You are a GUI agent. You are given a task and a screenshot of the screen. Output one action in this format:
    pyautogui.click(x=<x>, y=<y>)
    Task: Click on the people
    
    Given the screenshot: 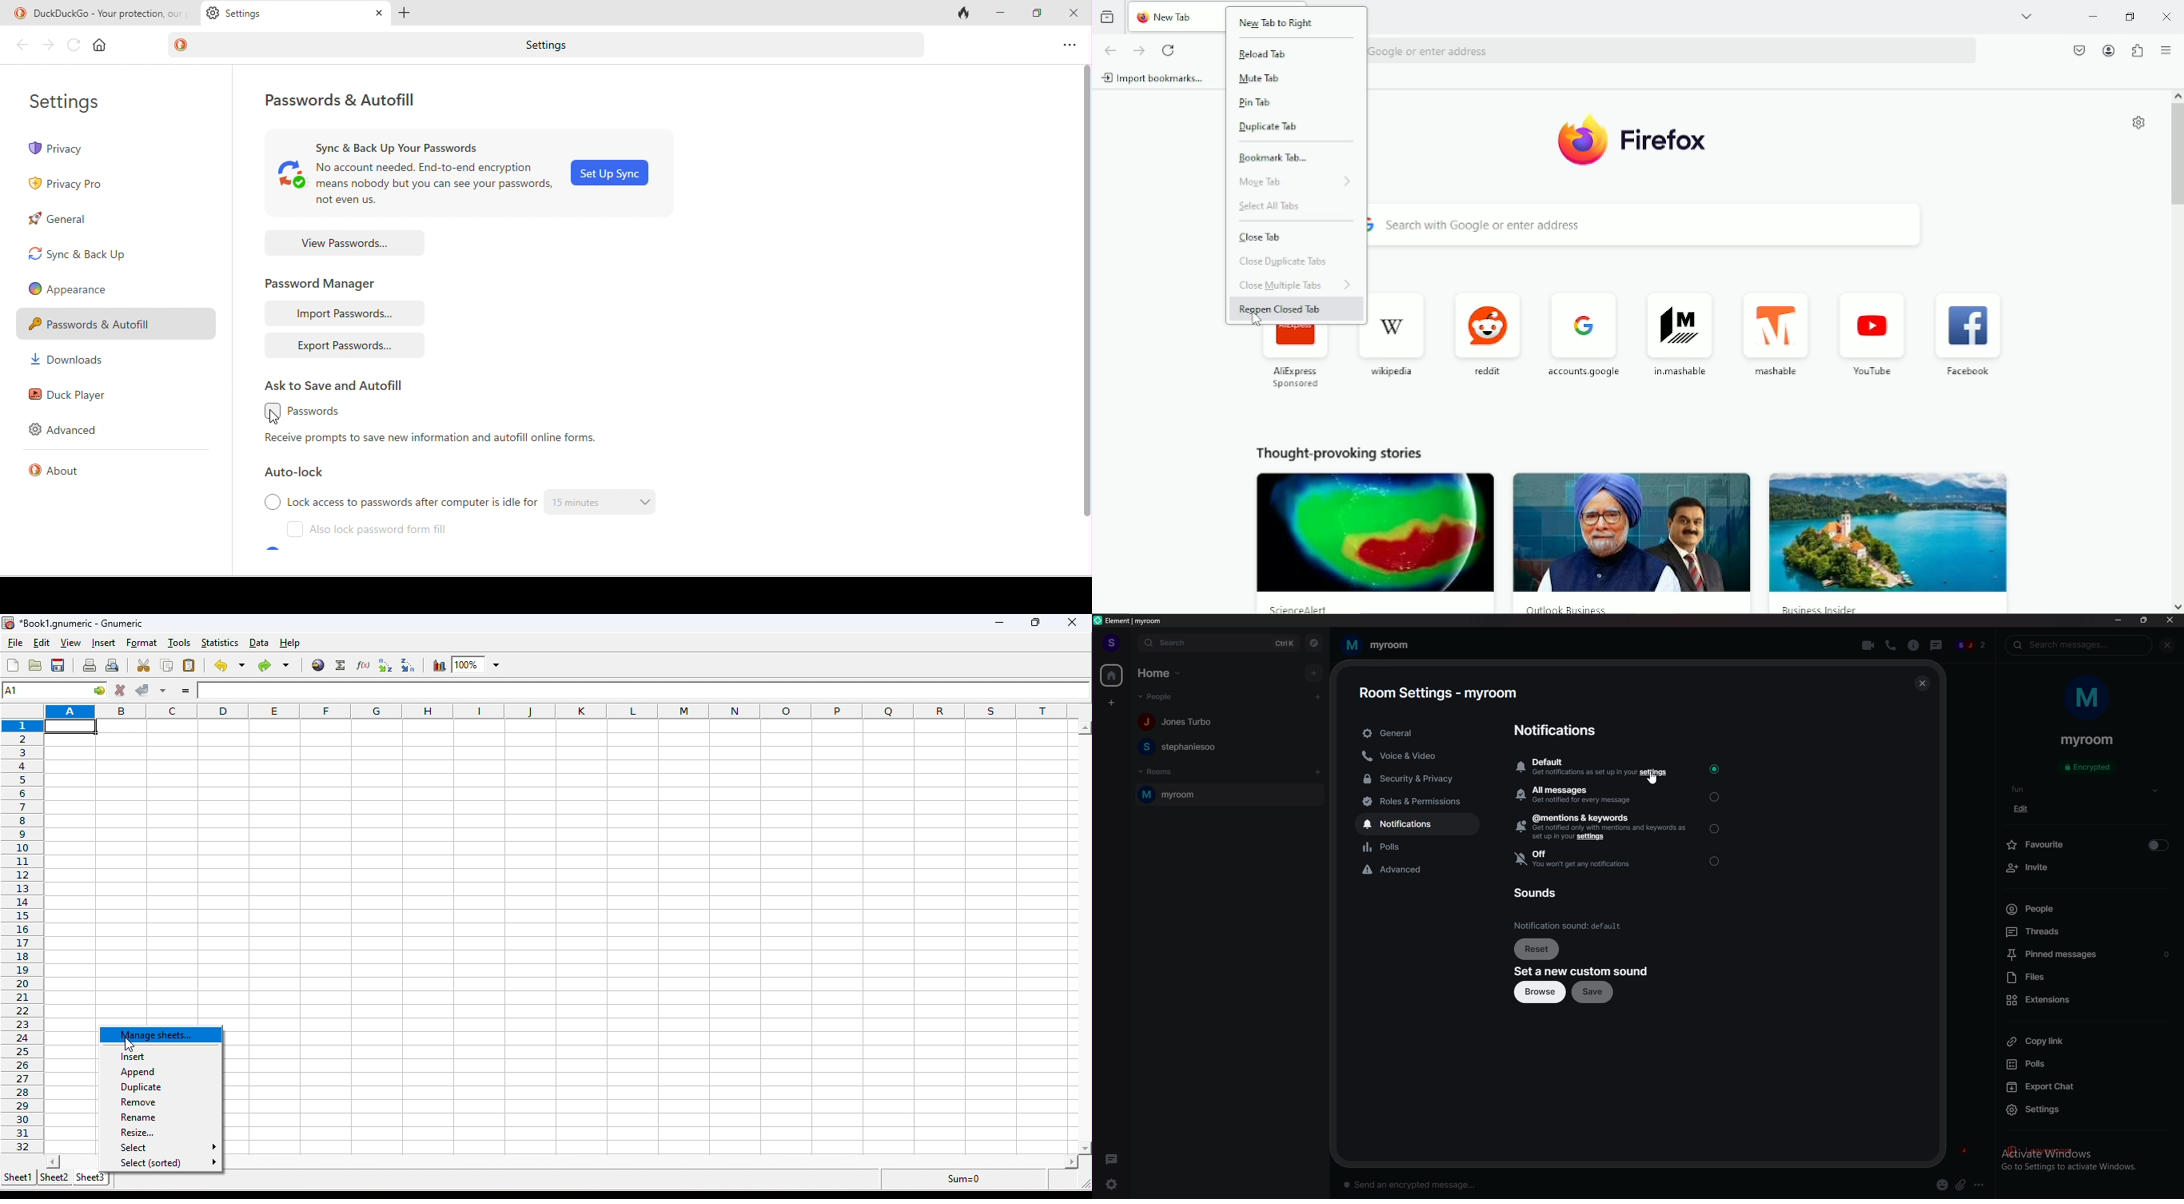 What is the action you would take?
    pyautogui.click(x=1161, y=697)
    